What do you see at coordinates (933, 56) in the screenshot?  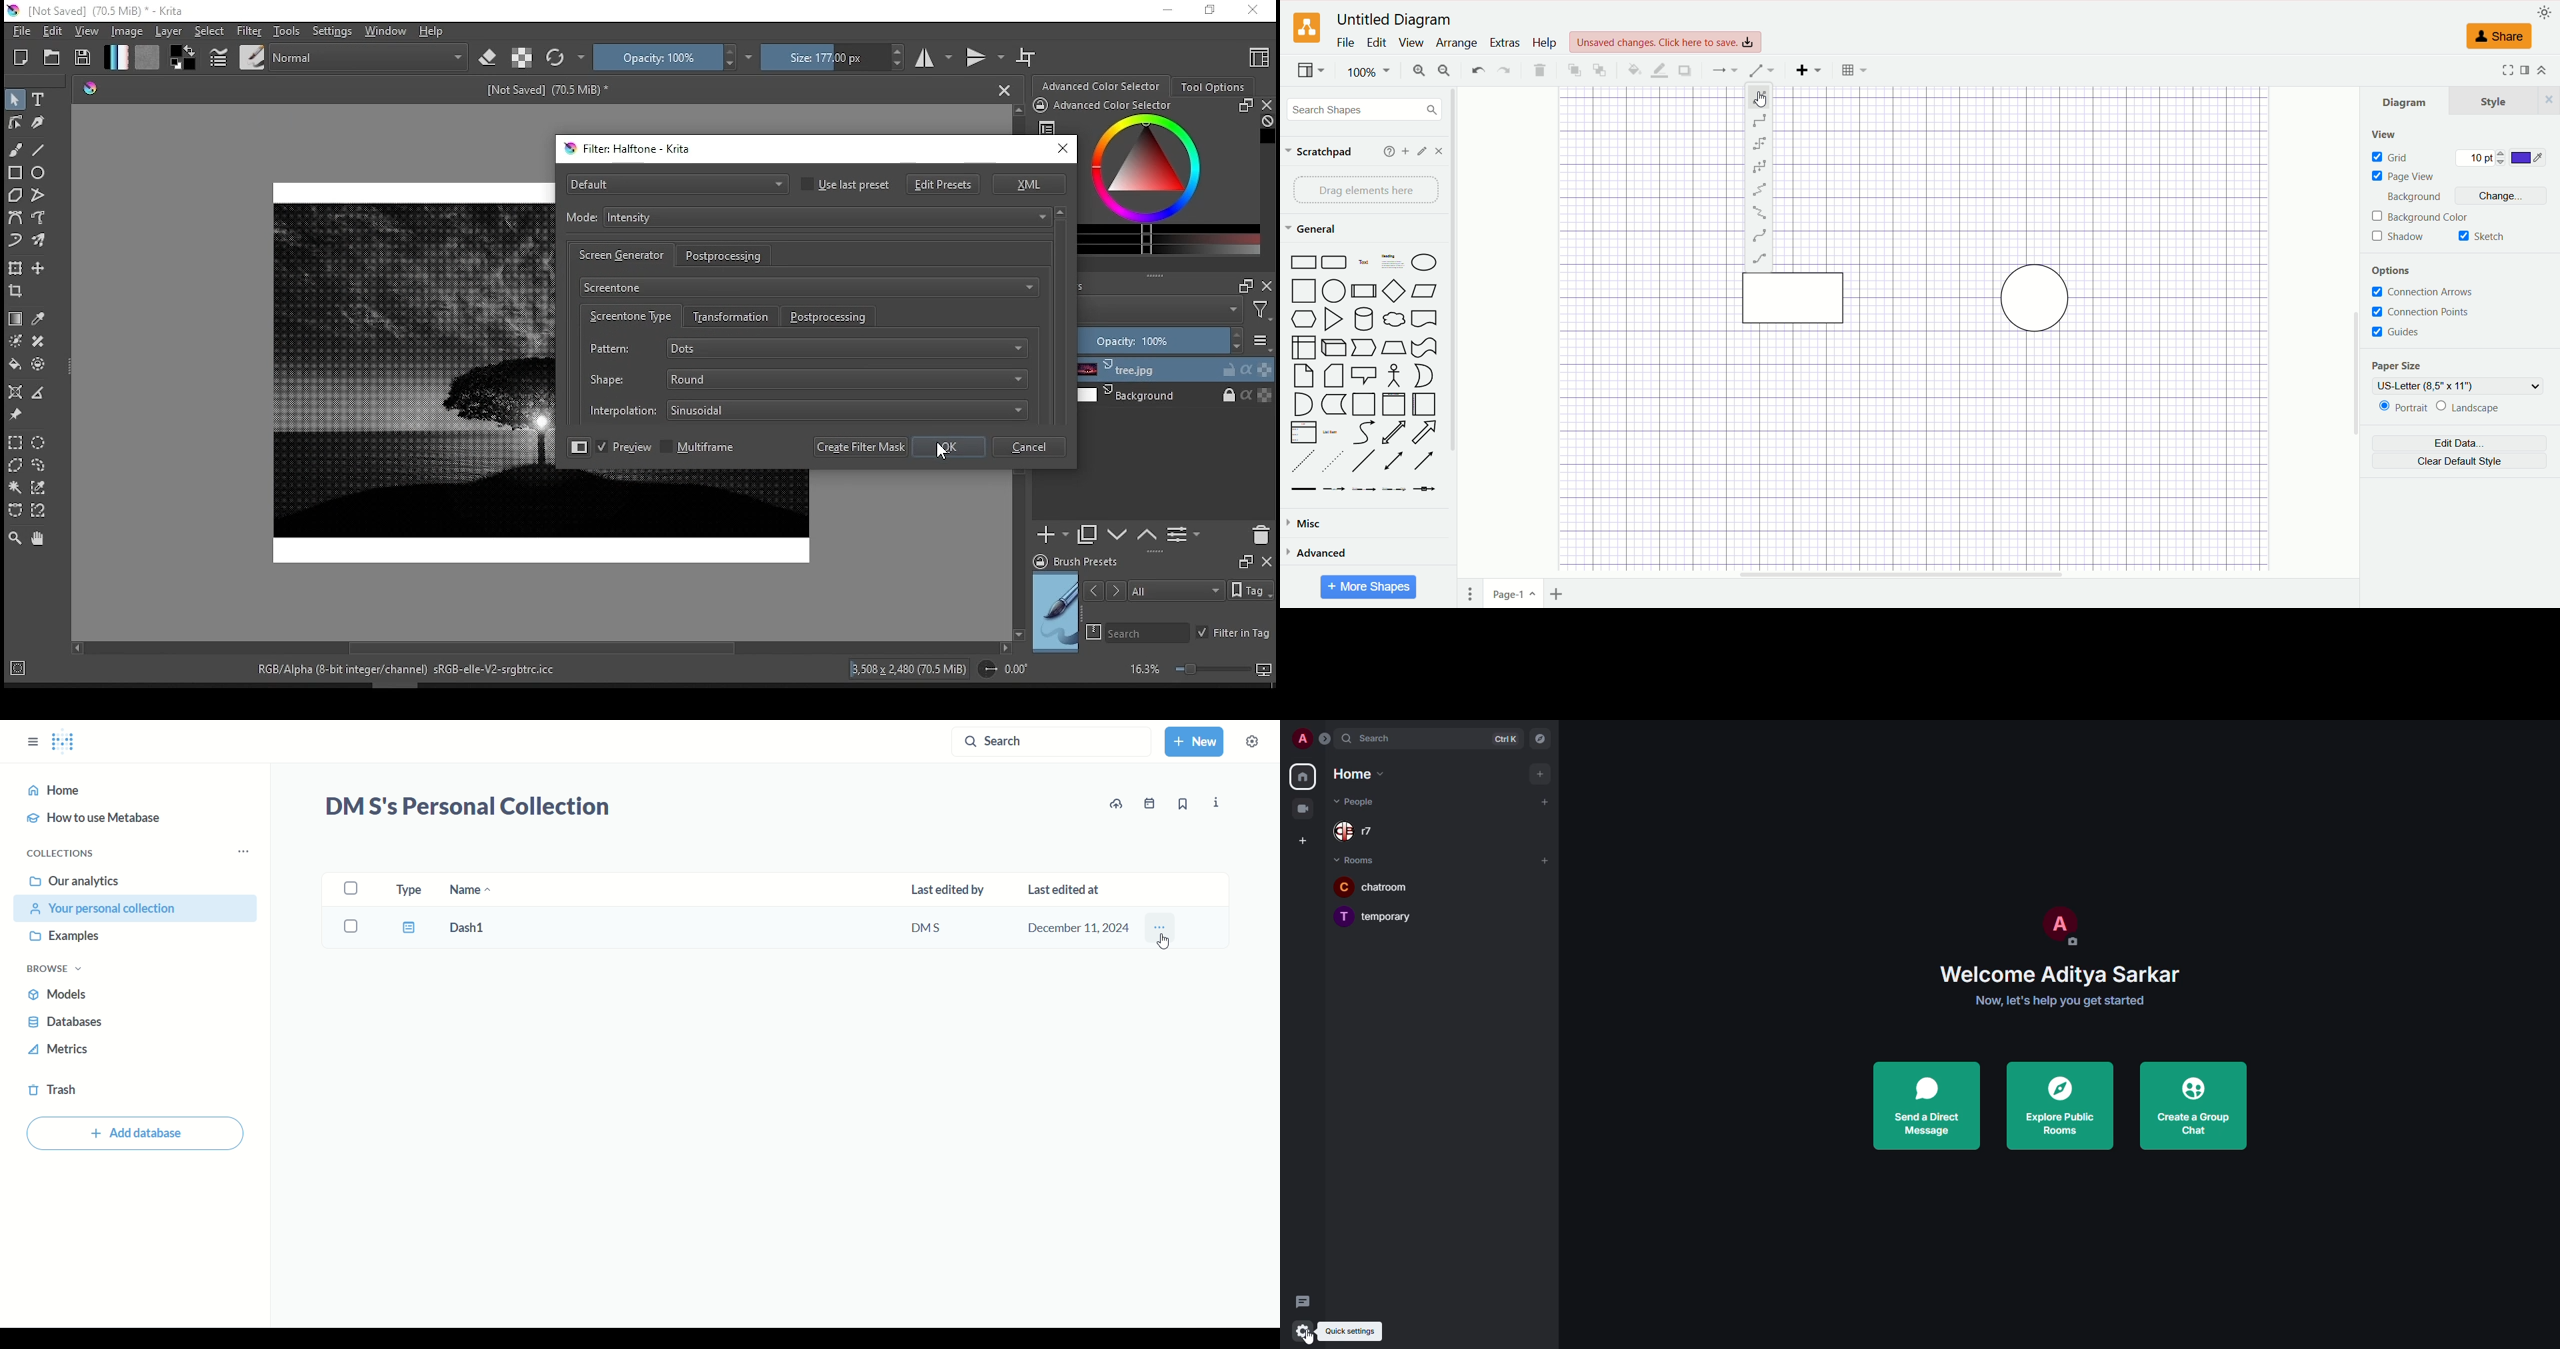 I see `horizontal mirror mode` at bounding box center [933, 56].